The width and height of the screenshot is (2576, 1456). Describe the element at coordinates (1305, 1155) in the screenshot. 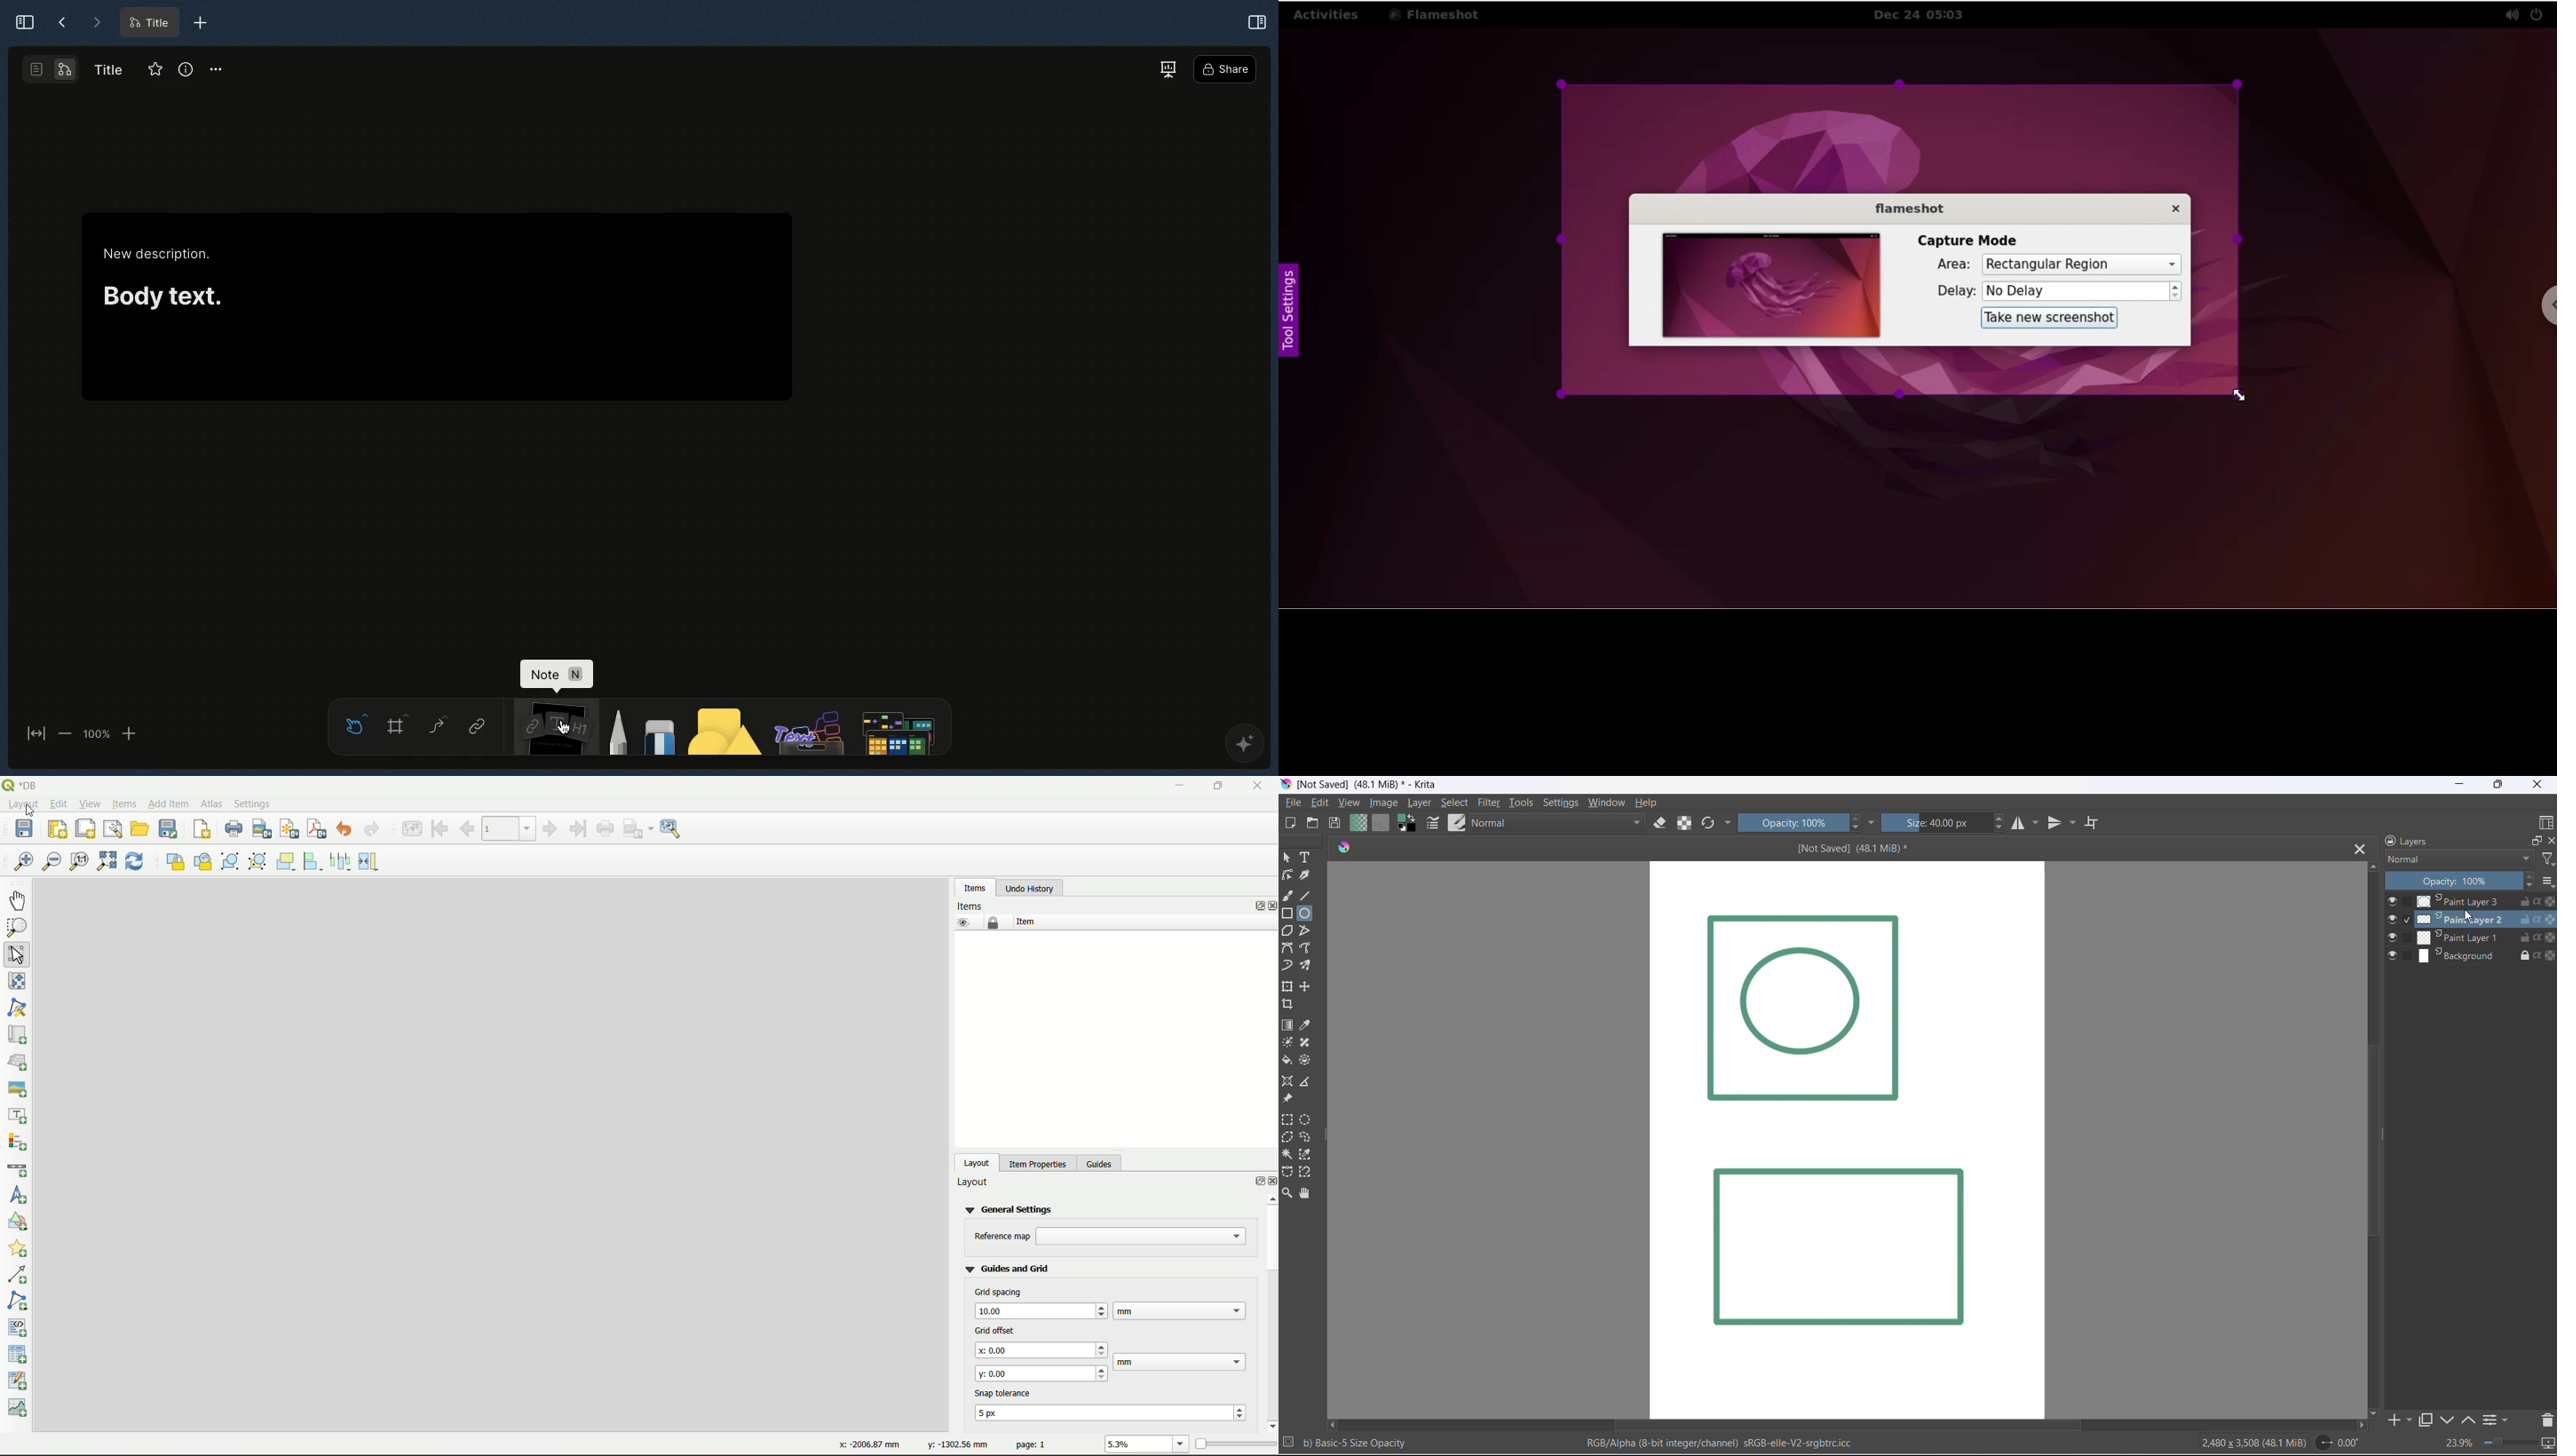

I see `color selection tool` at that location.